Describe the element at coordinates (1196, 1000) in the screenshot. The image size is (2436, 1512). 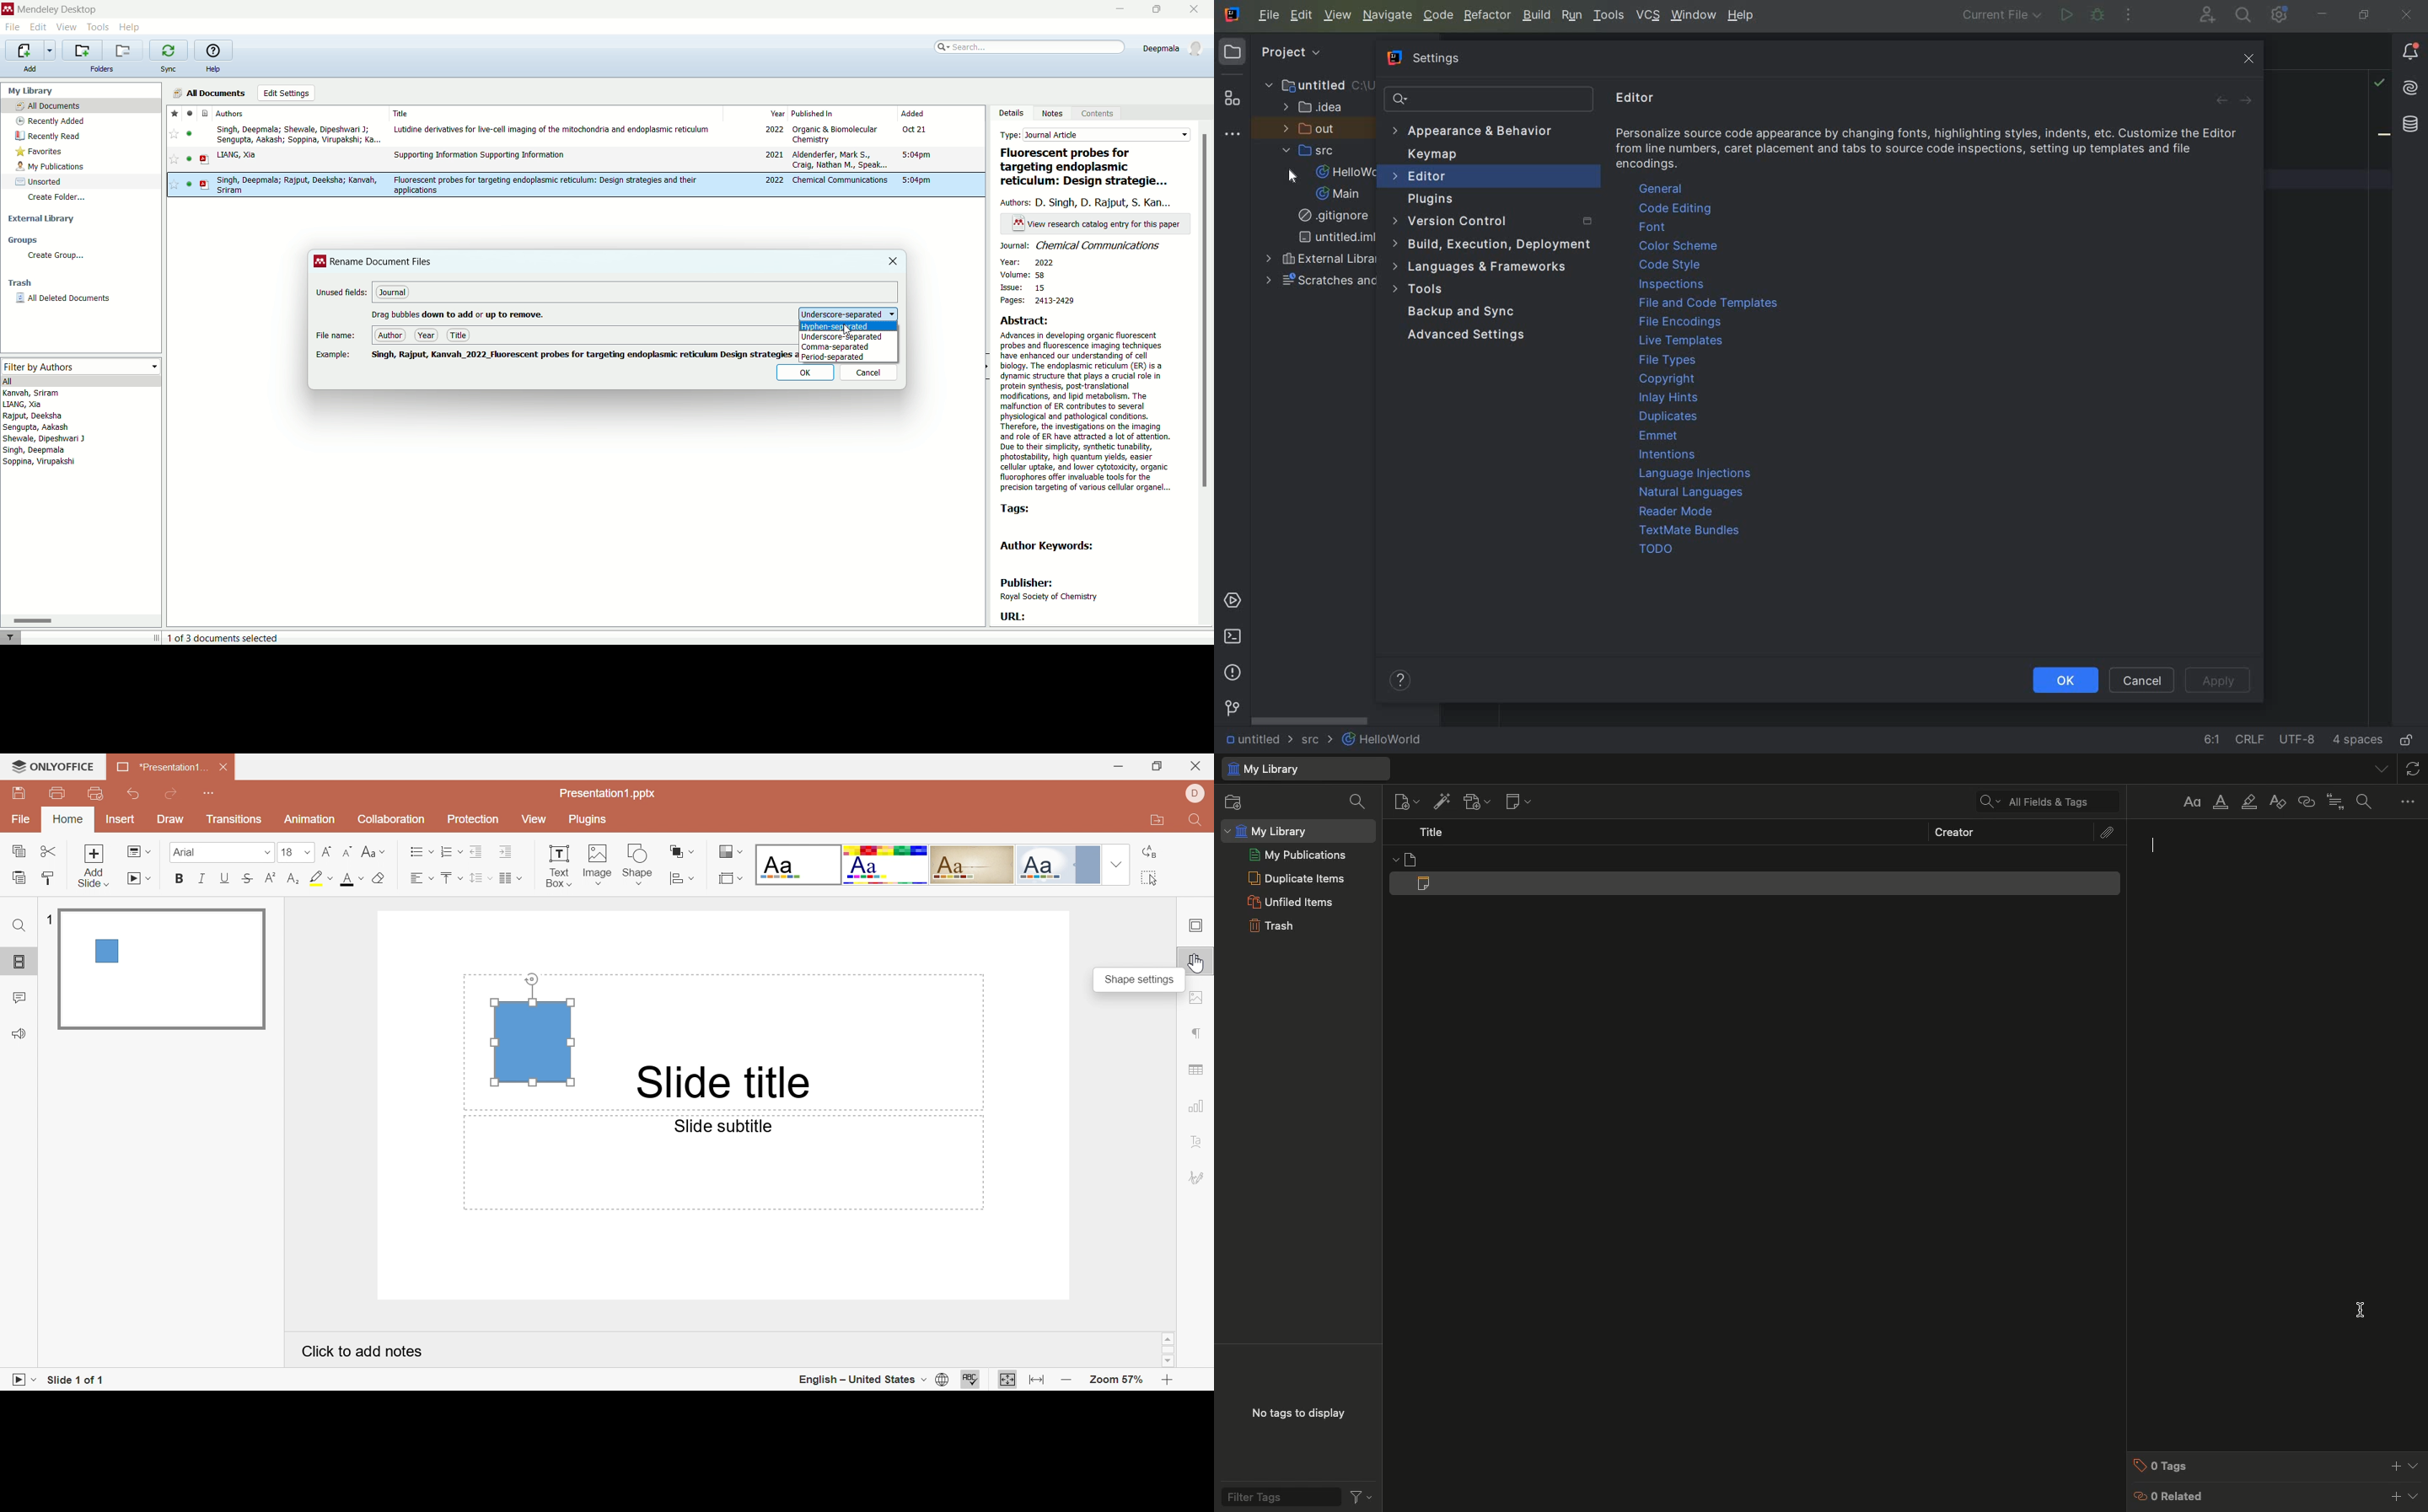
I see `Image settings` at that location.